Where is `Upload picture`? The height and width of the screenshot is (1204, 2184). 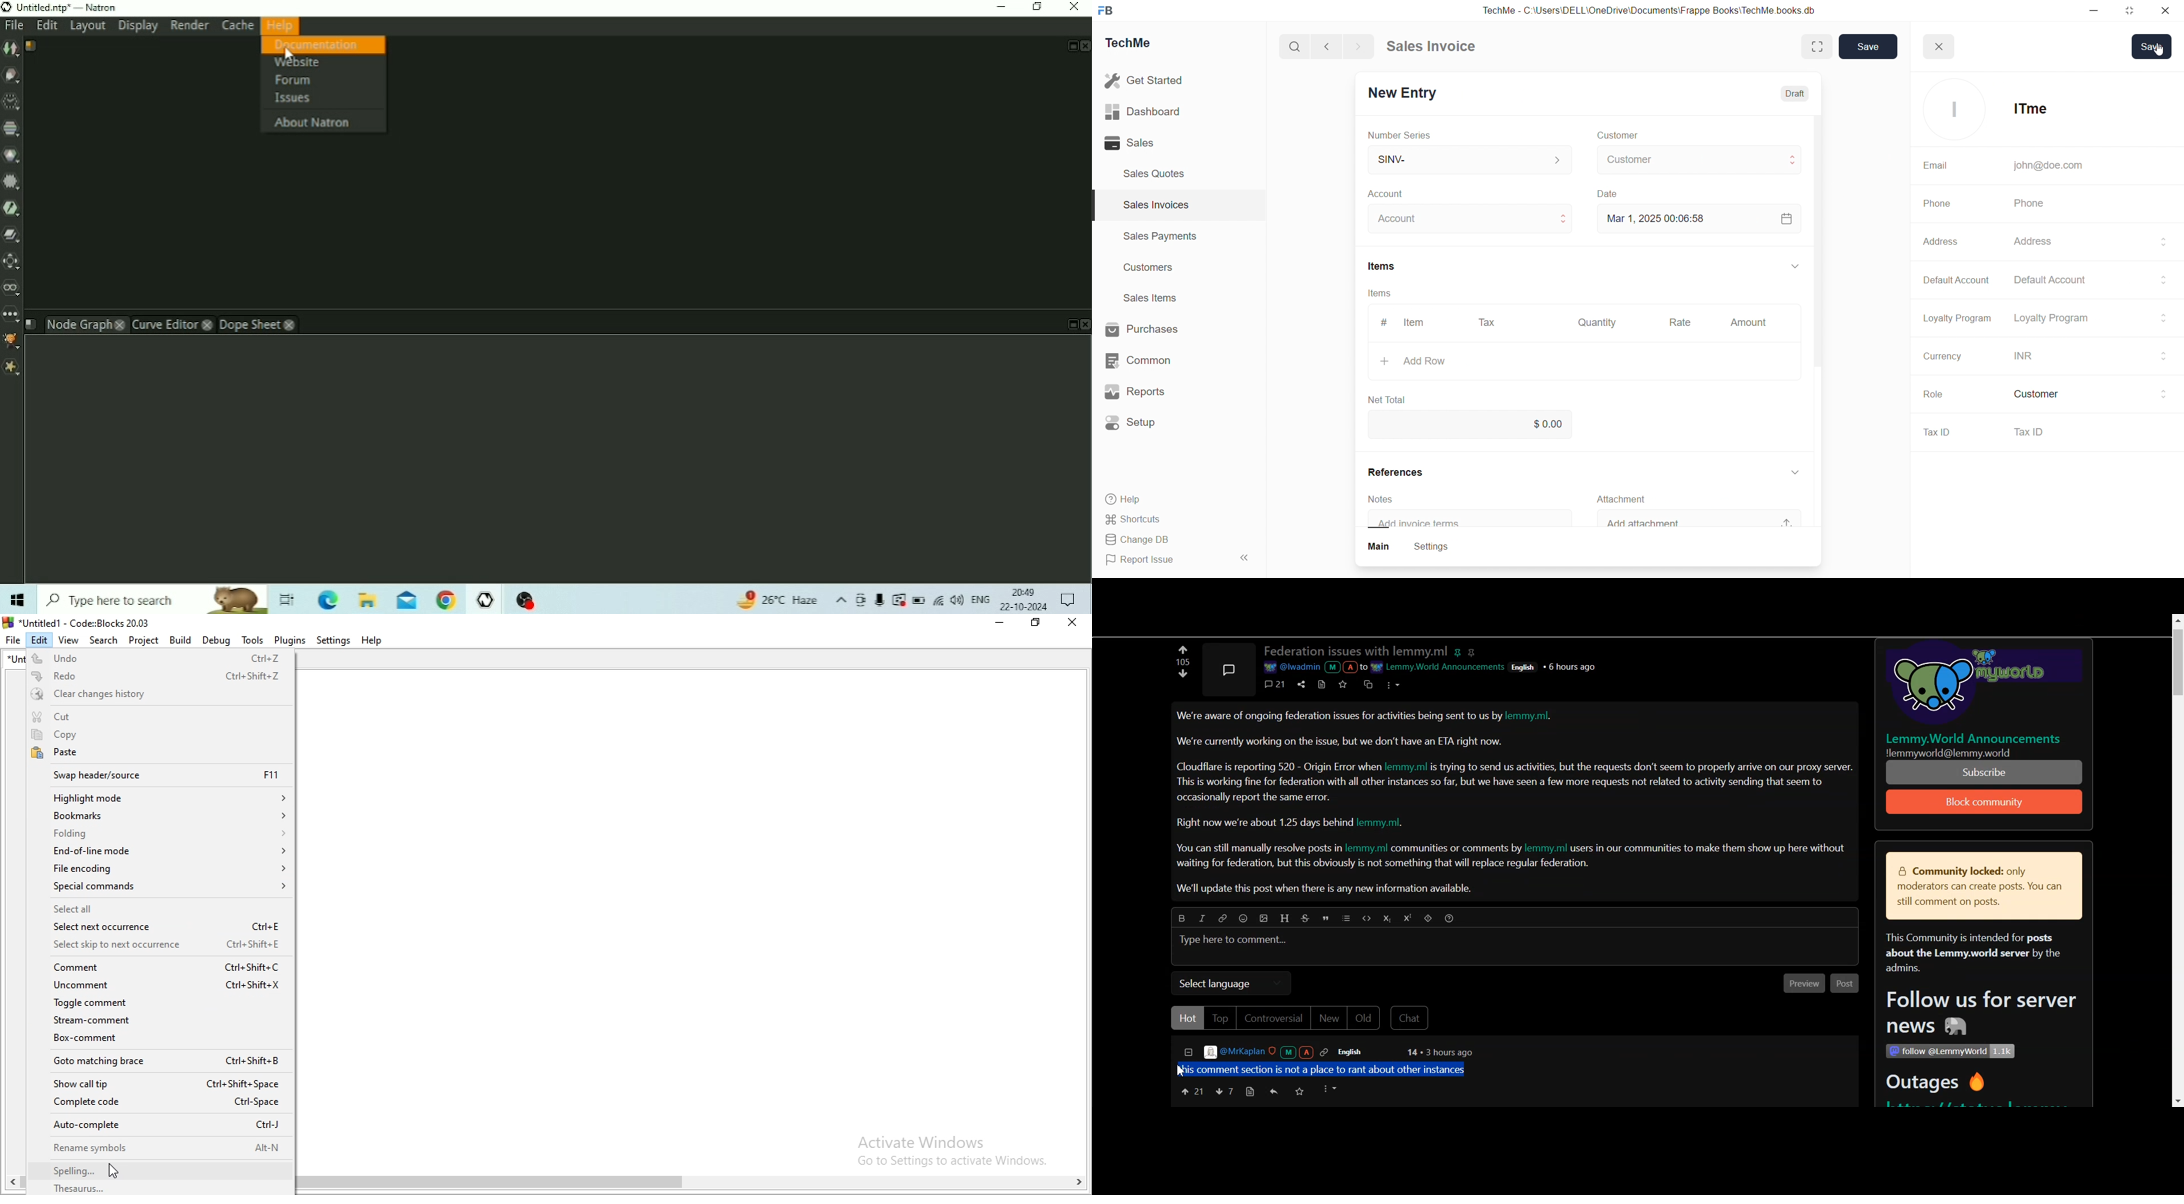
Upload picture is located at coordinates (1266, 920).